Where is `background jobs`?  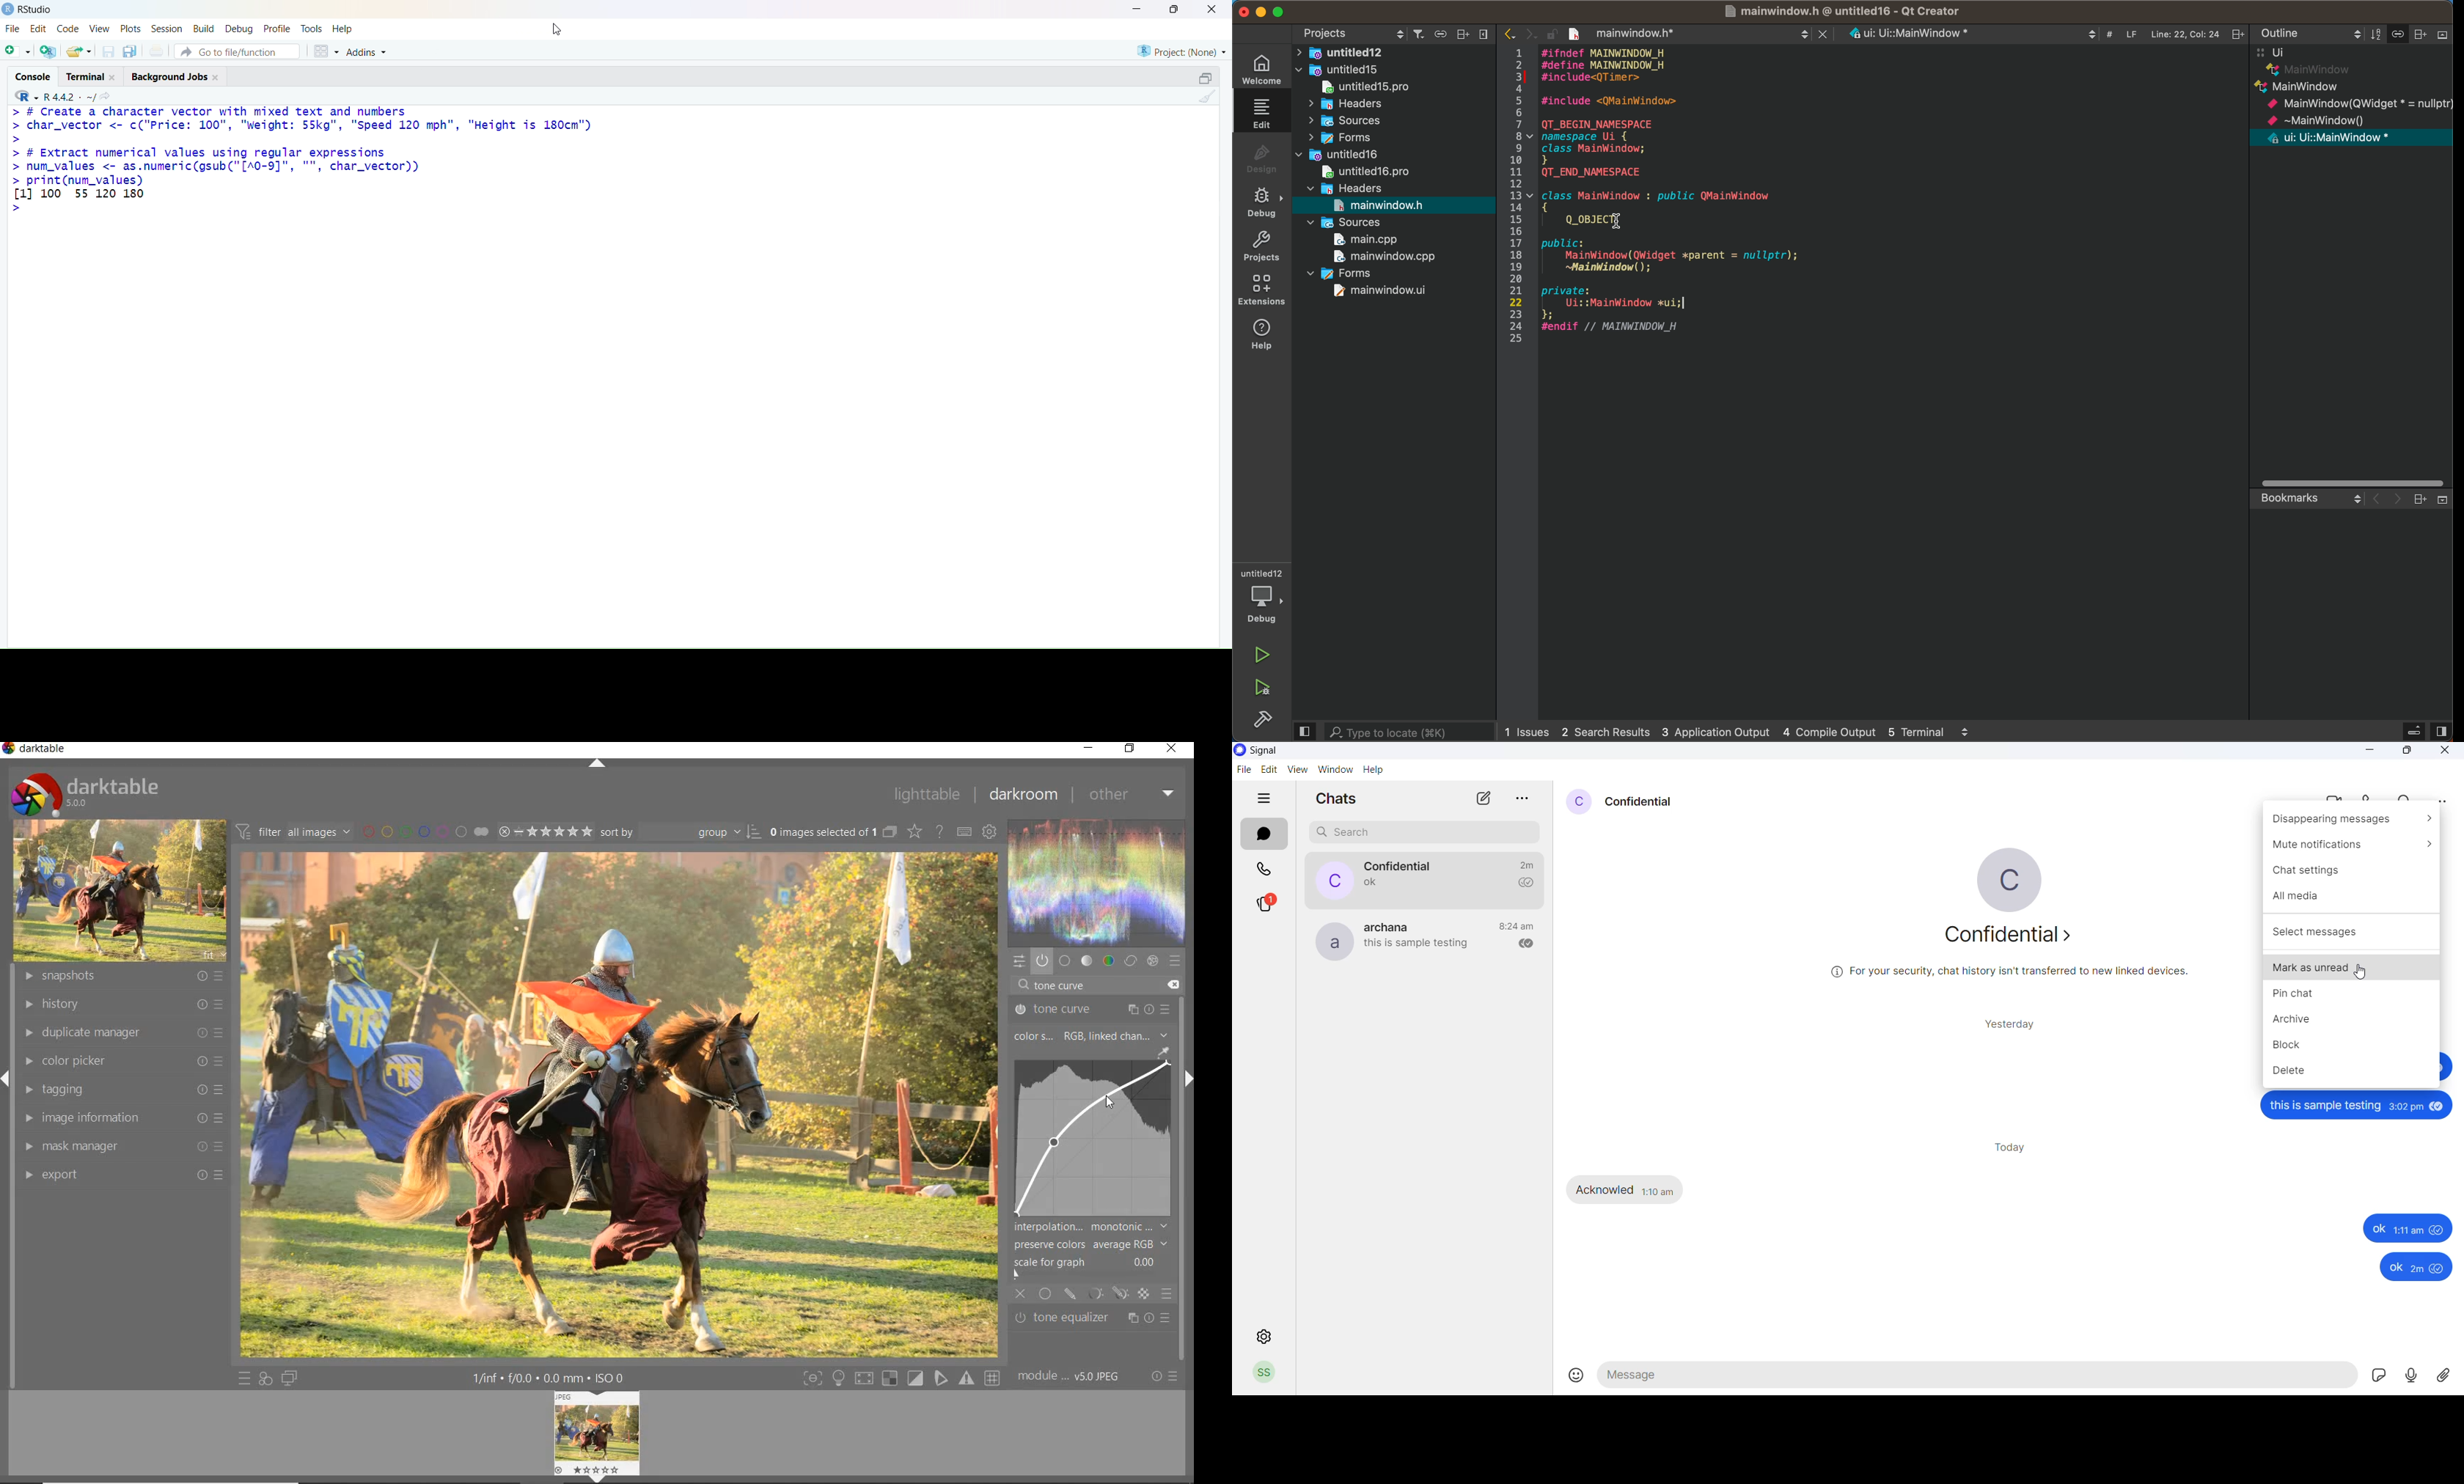
background jobs is located at coordinates (169, 77).